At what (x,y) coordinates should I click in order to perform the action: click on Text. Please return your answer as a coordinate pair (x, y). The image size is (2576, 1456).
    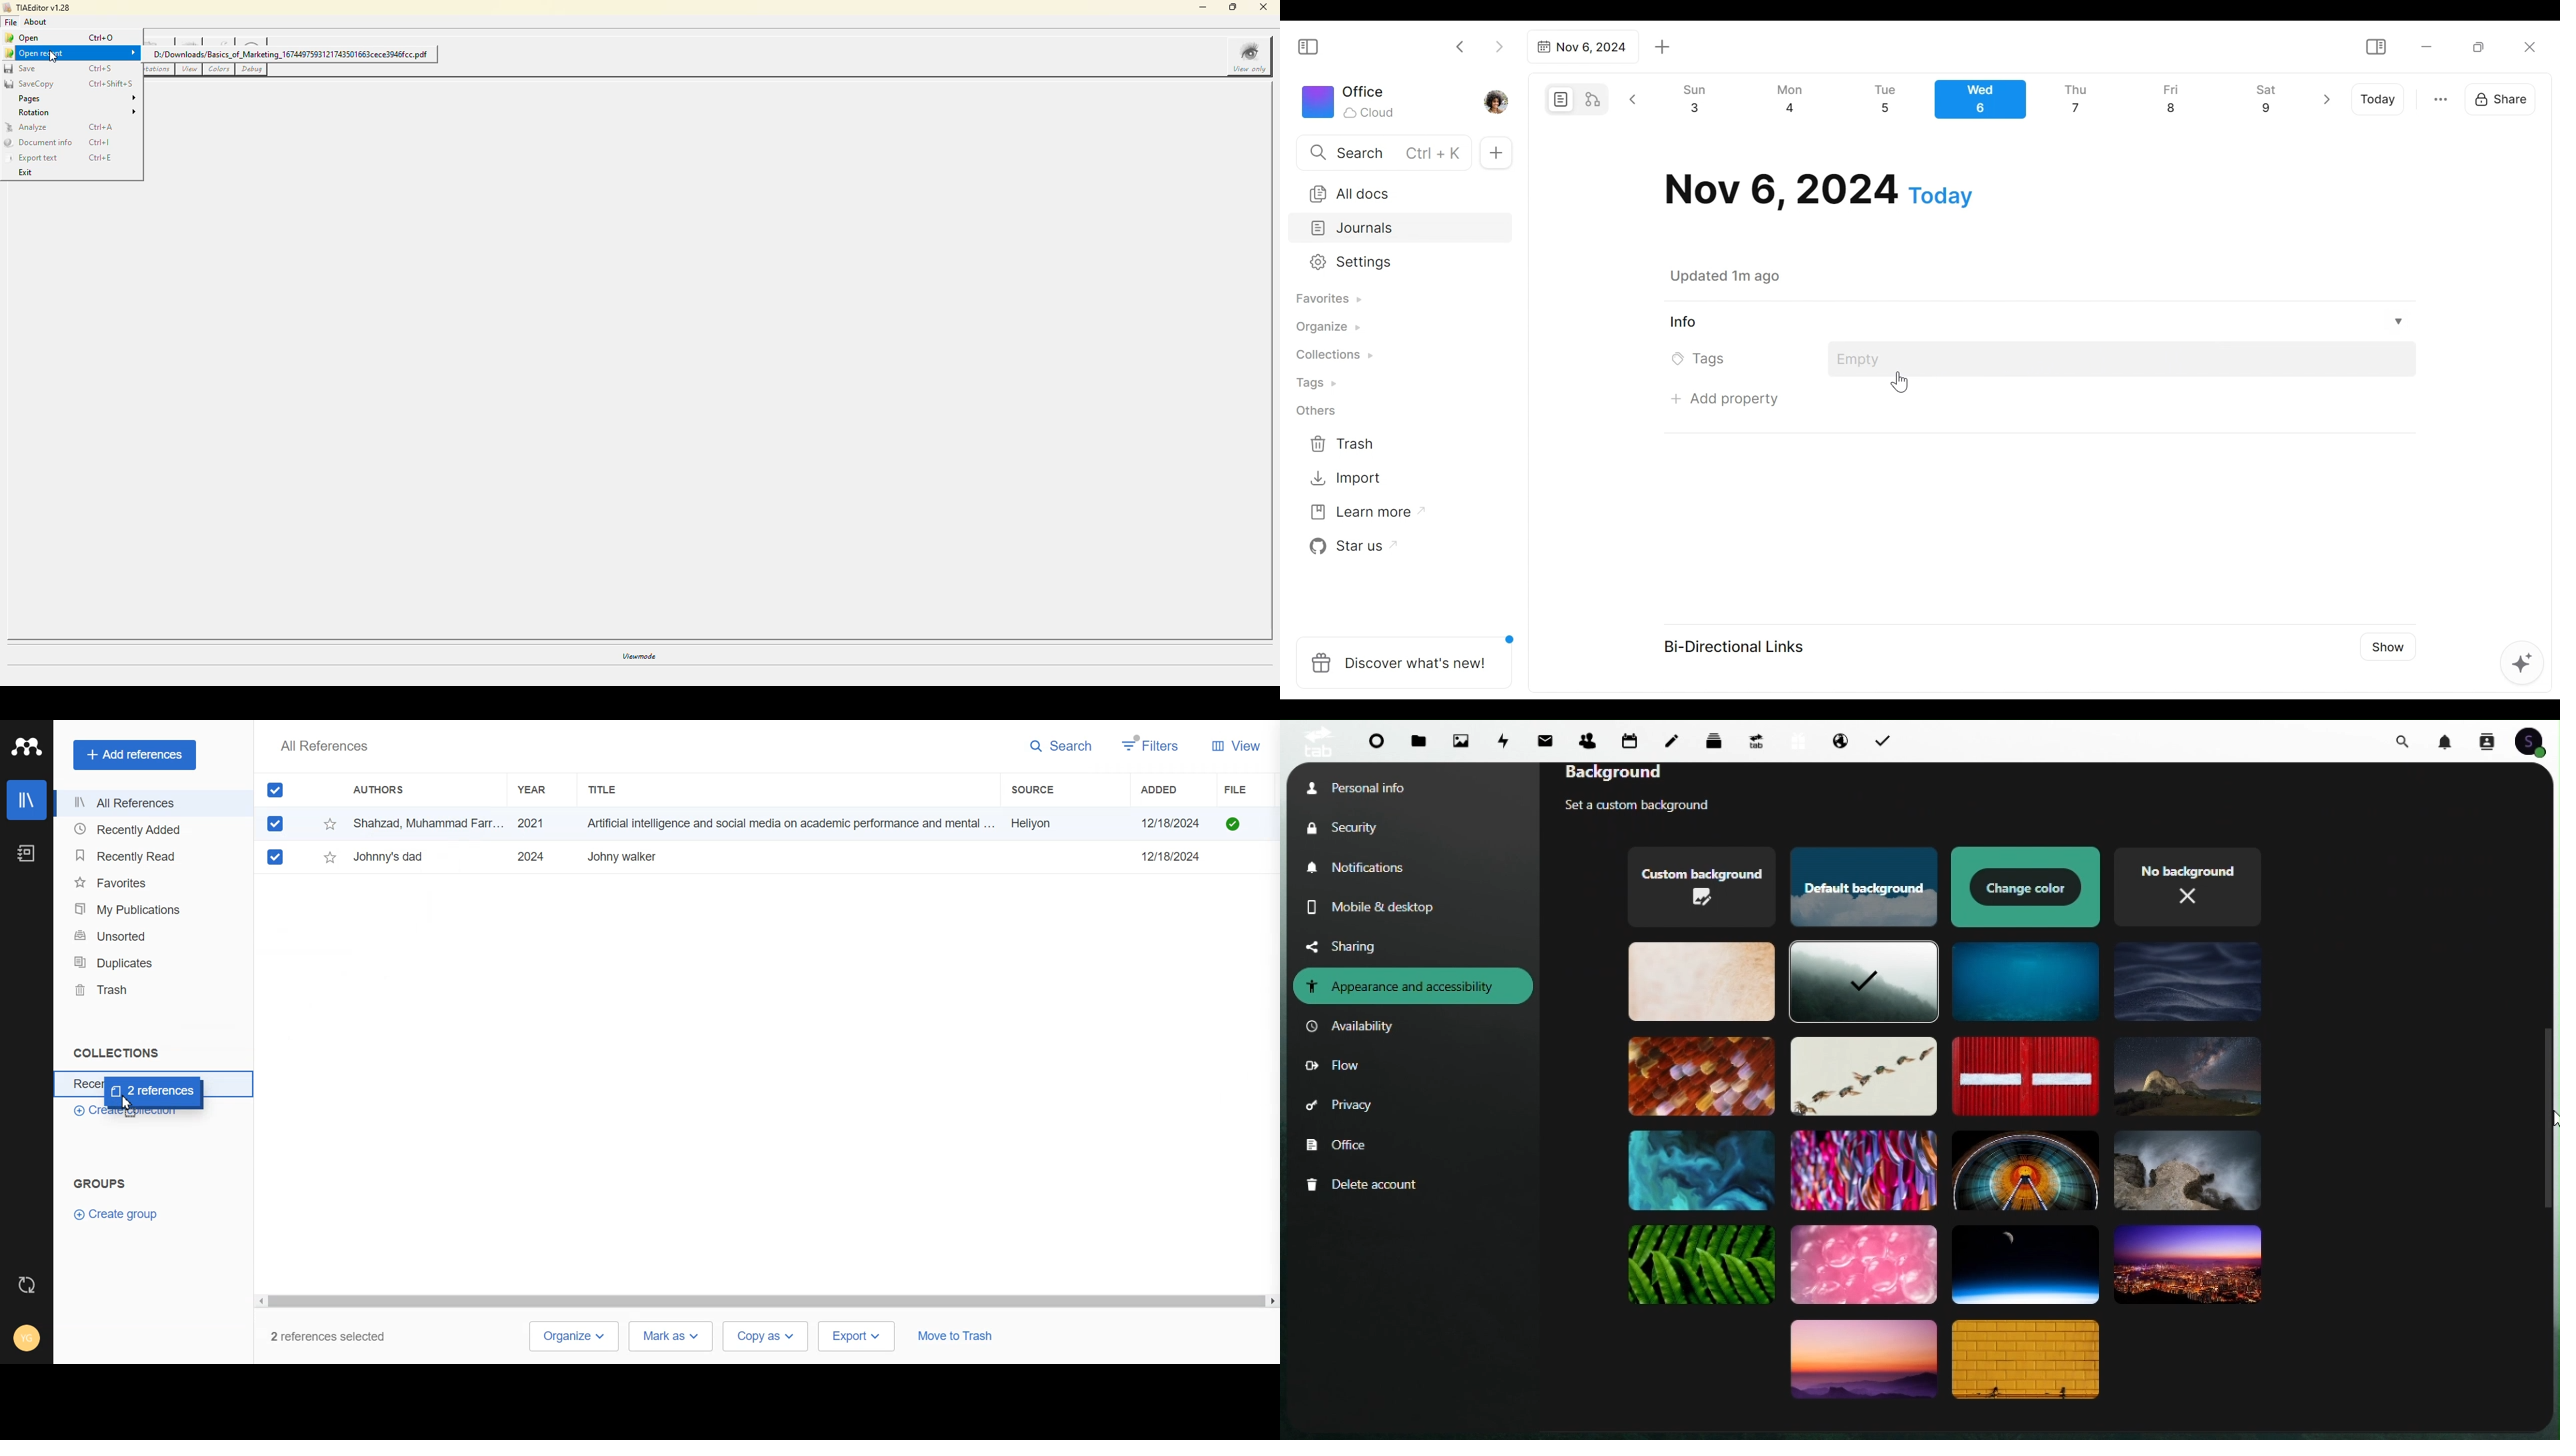
    Looking at the image, I should click on (323, 745).